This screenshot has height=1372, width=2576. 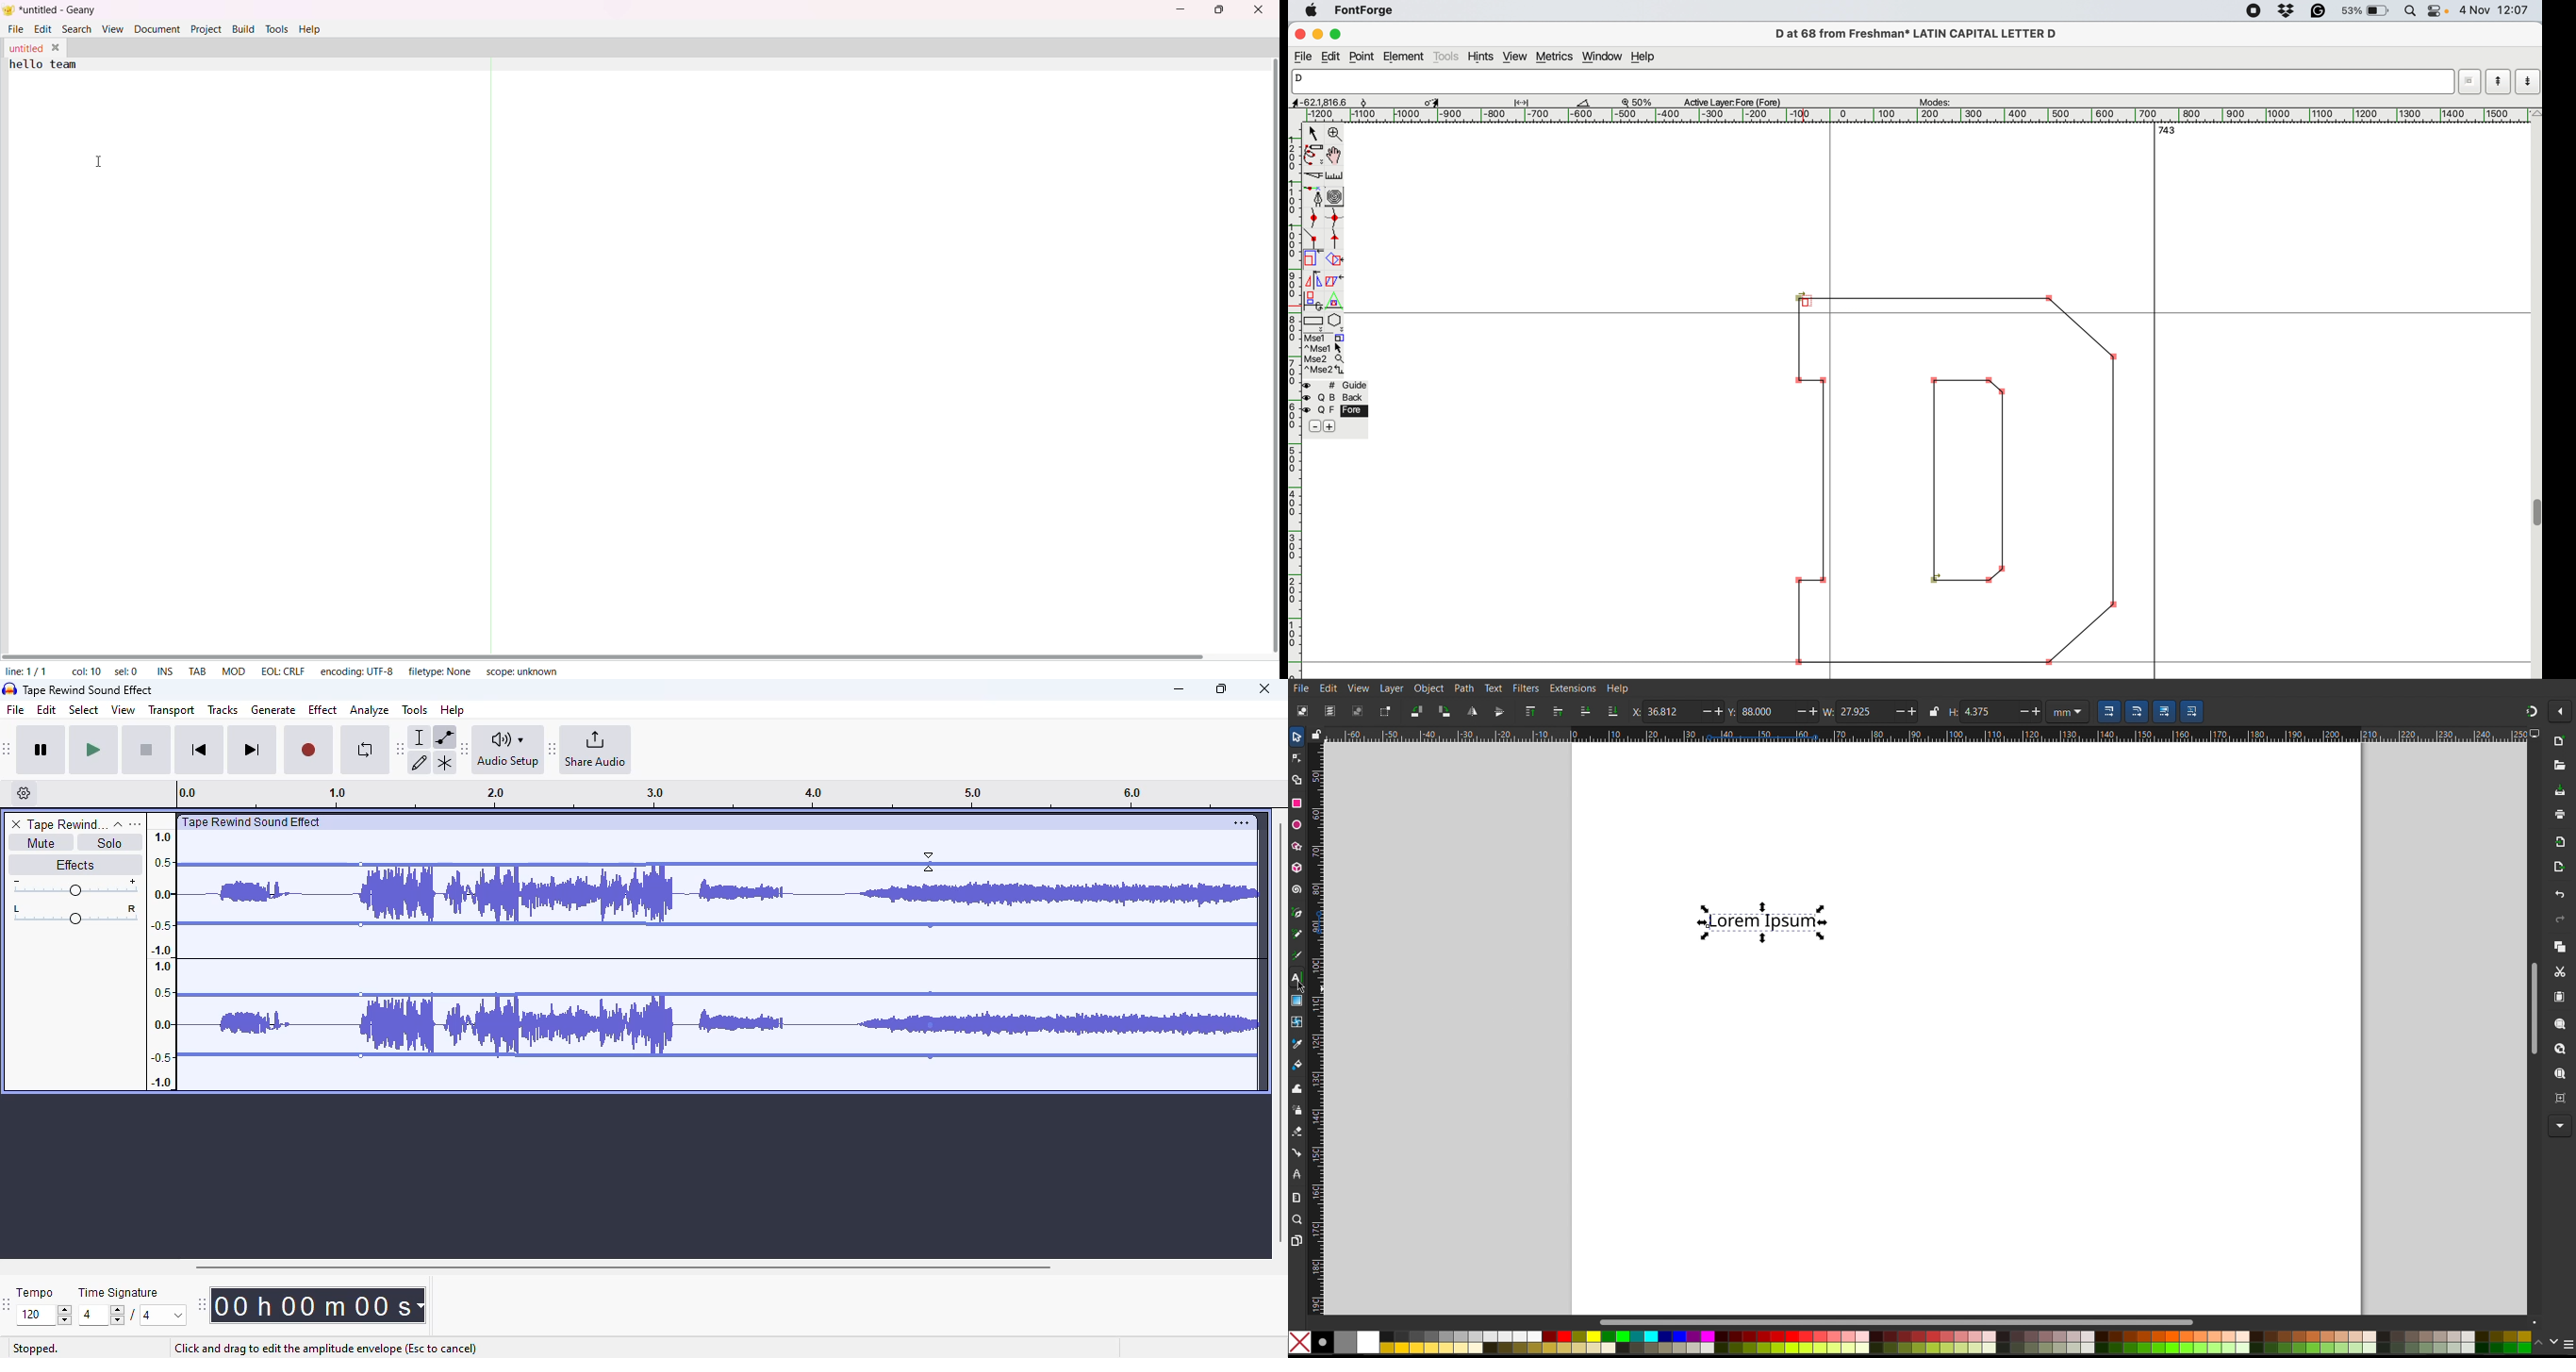 I want to click on Copy, so click(x=2559, y=946).